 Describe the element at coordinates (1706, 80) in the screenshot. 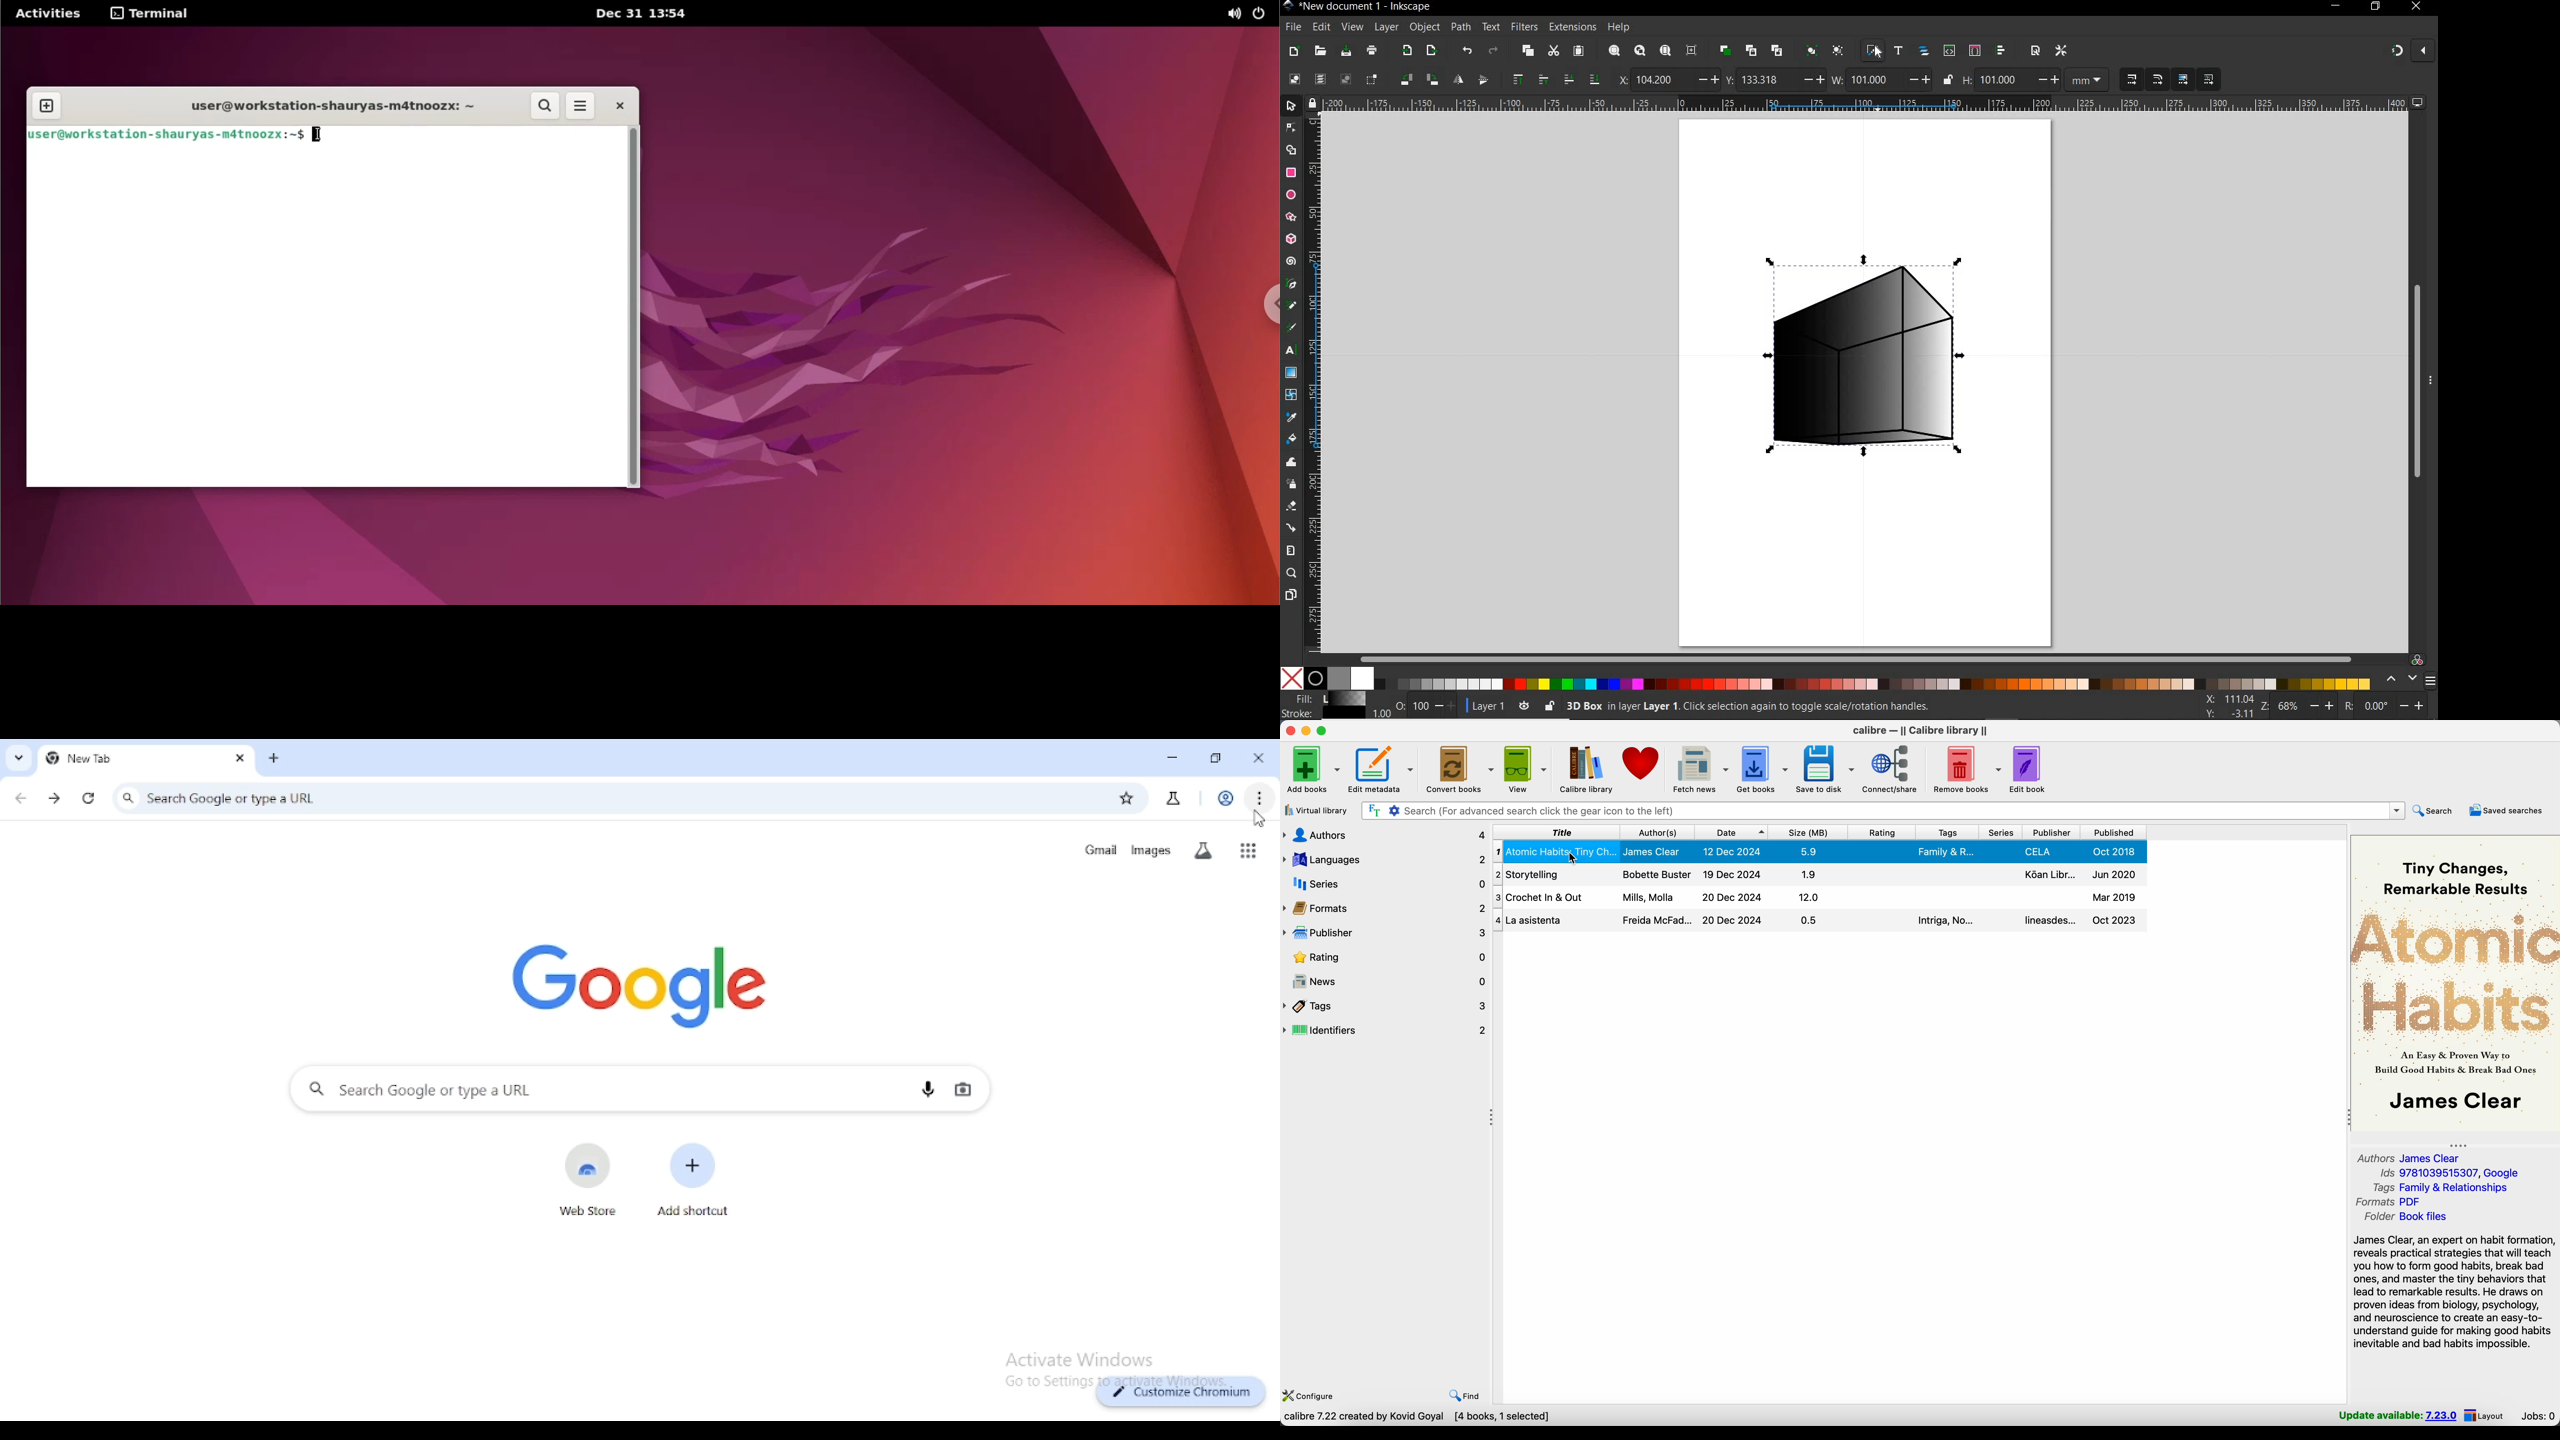

I see `increase/decrease` at that location.